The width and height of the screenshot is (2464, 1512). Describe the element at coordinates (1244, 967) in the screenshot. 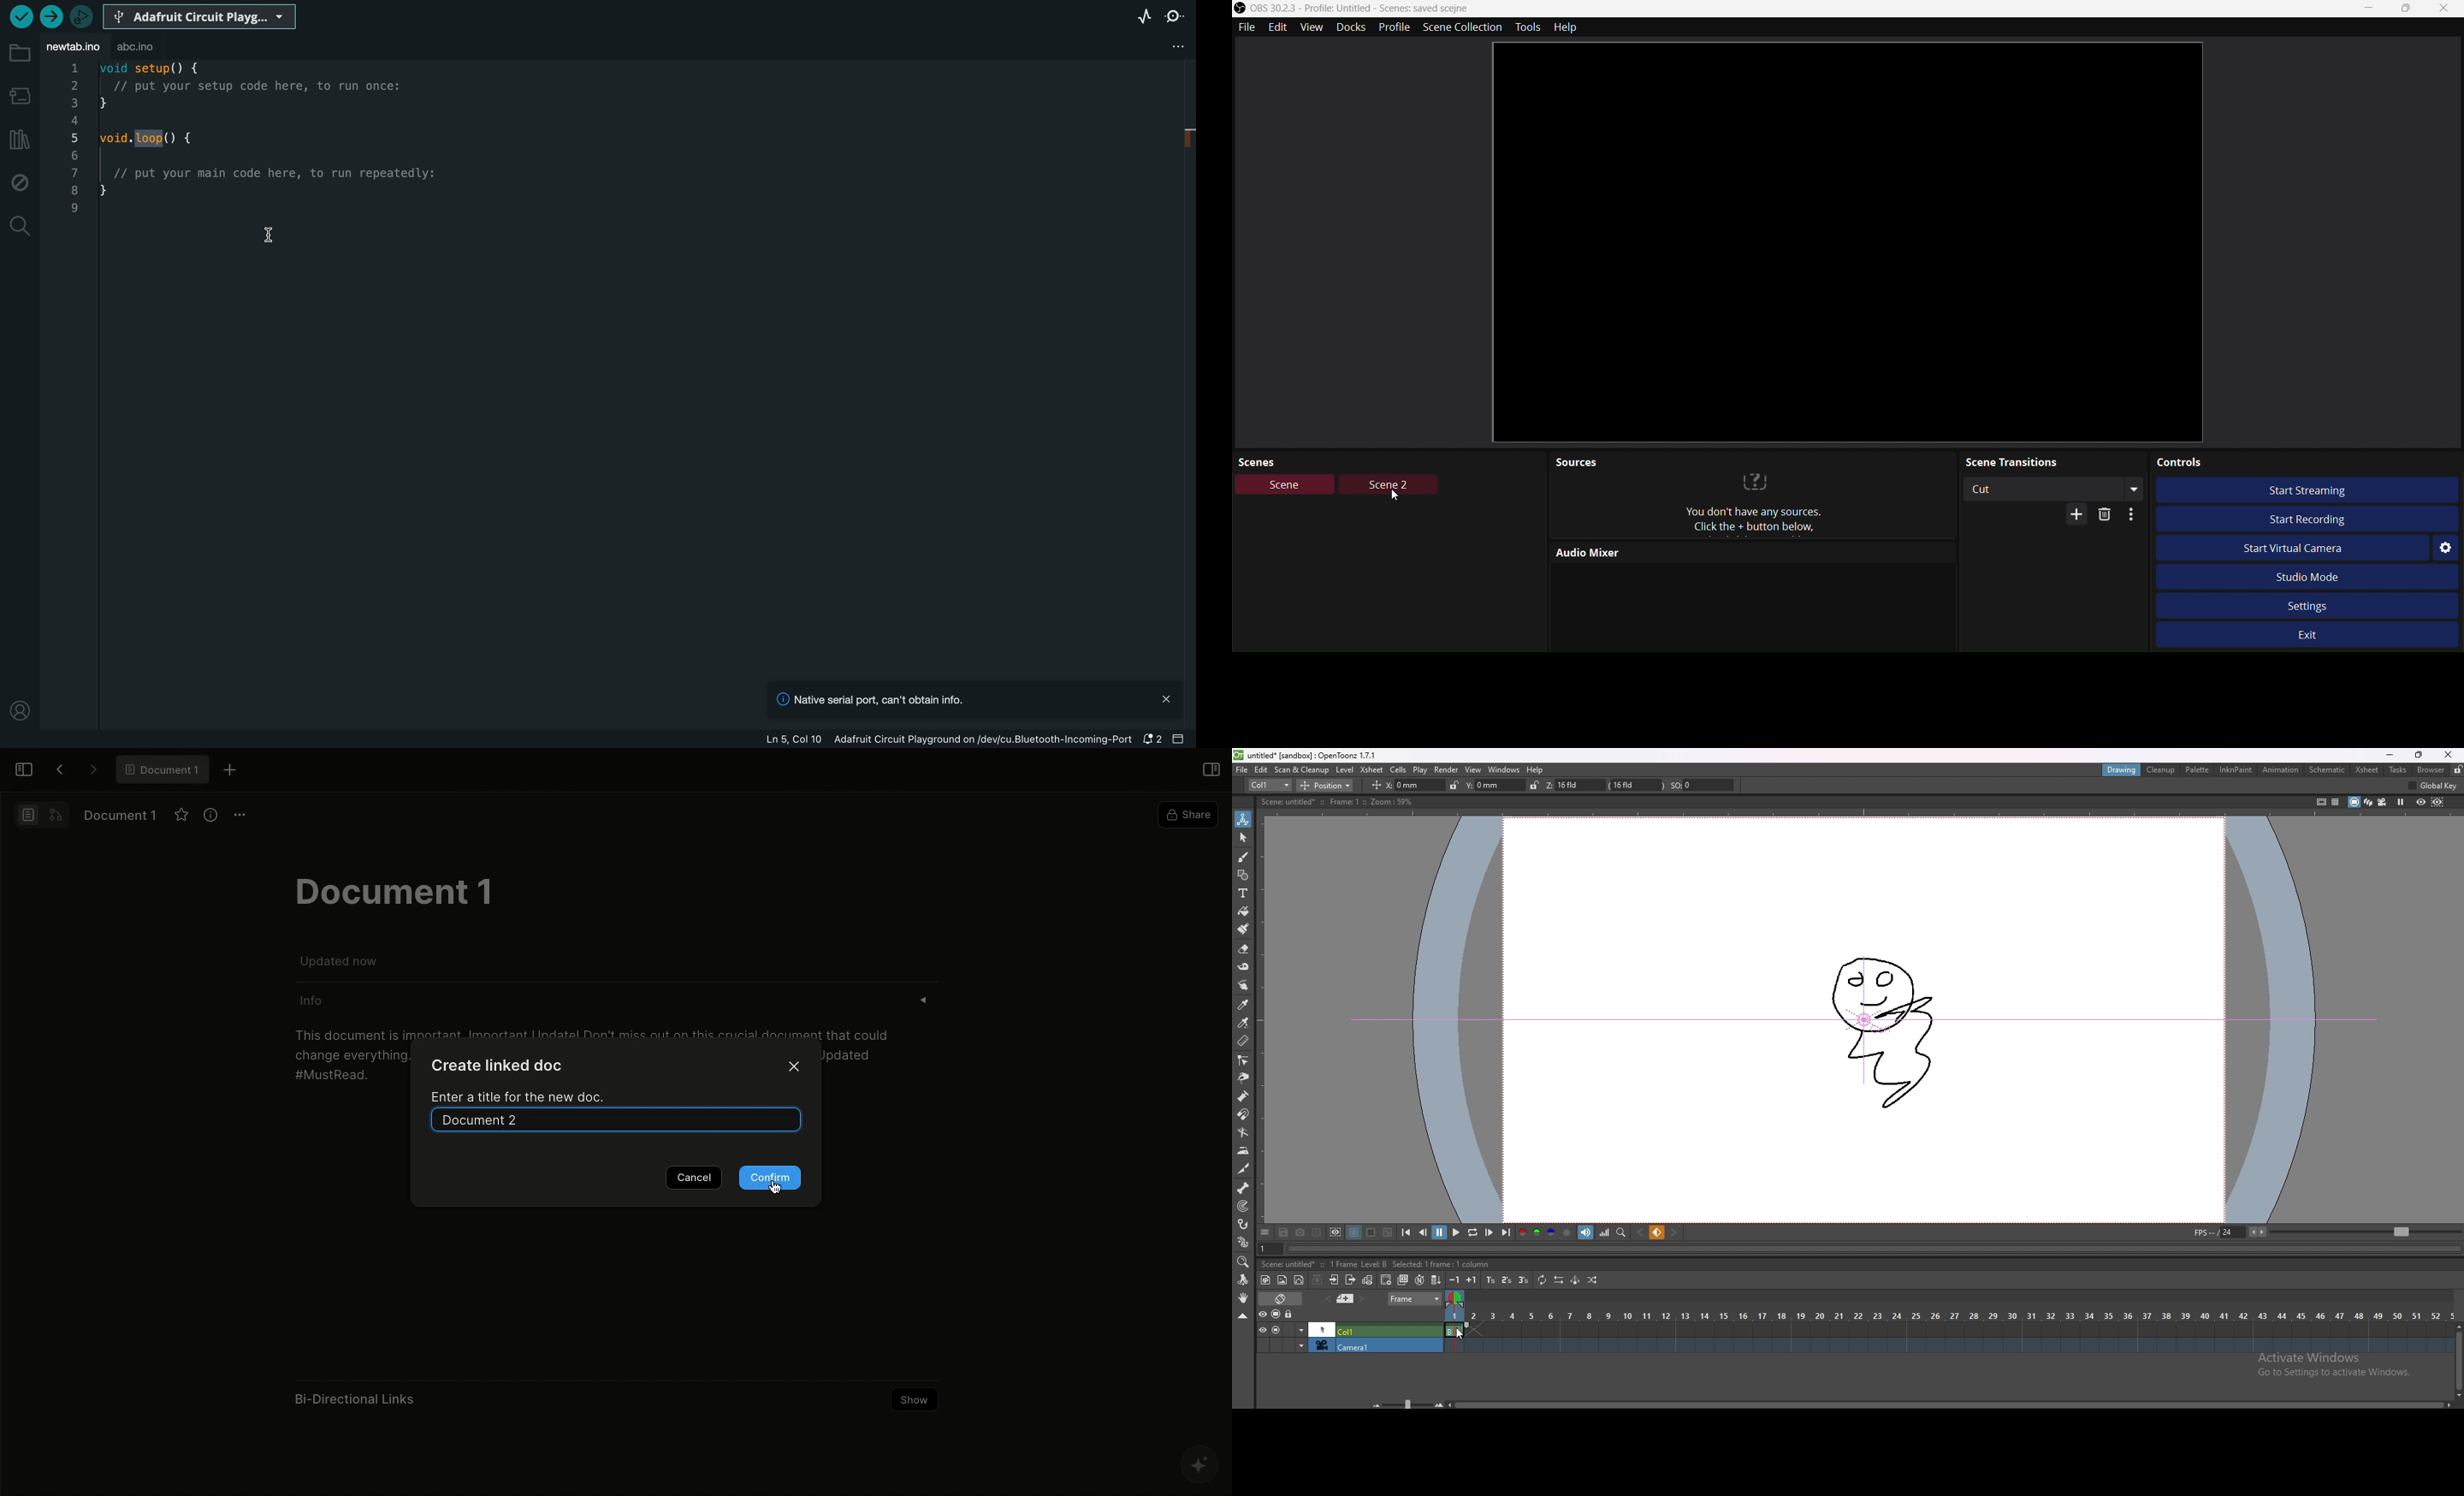

I see `tape` at that location.